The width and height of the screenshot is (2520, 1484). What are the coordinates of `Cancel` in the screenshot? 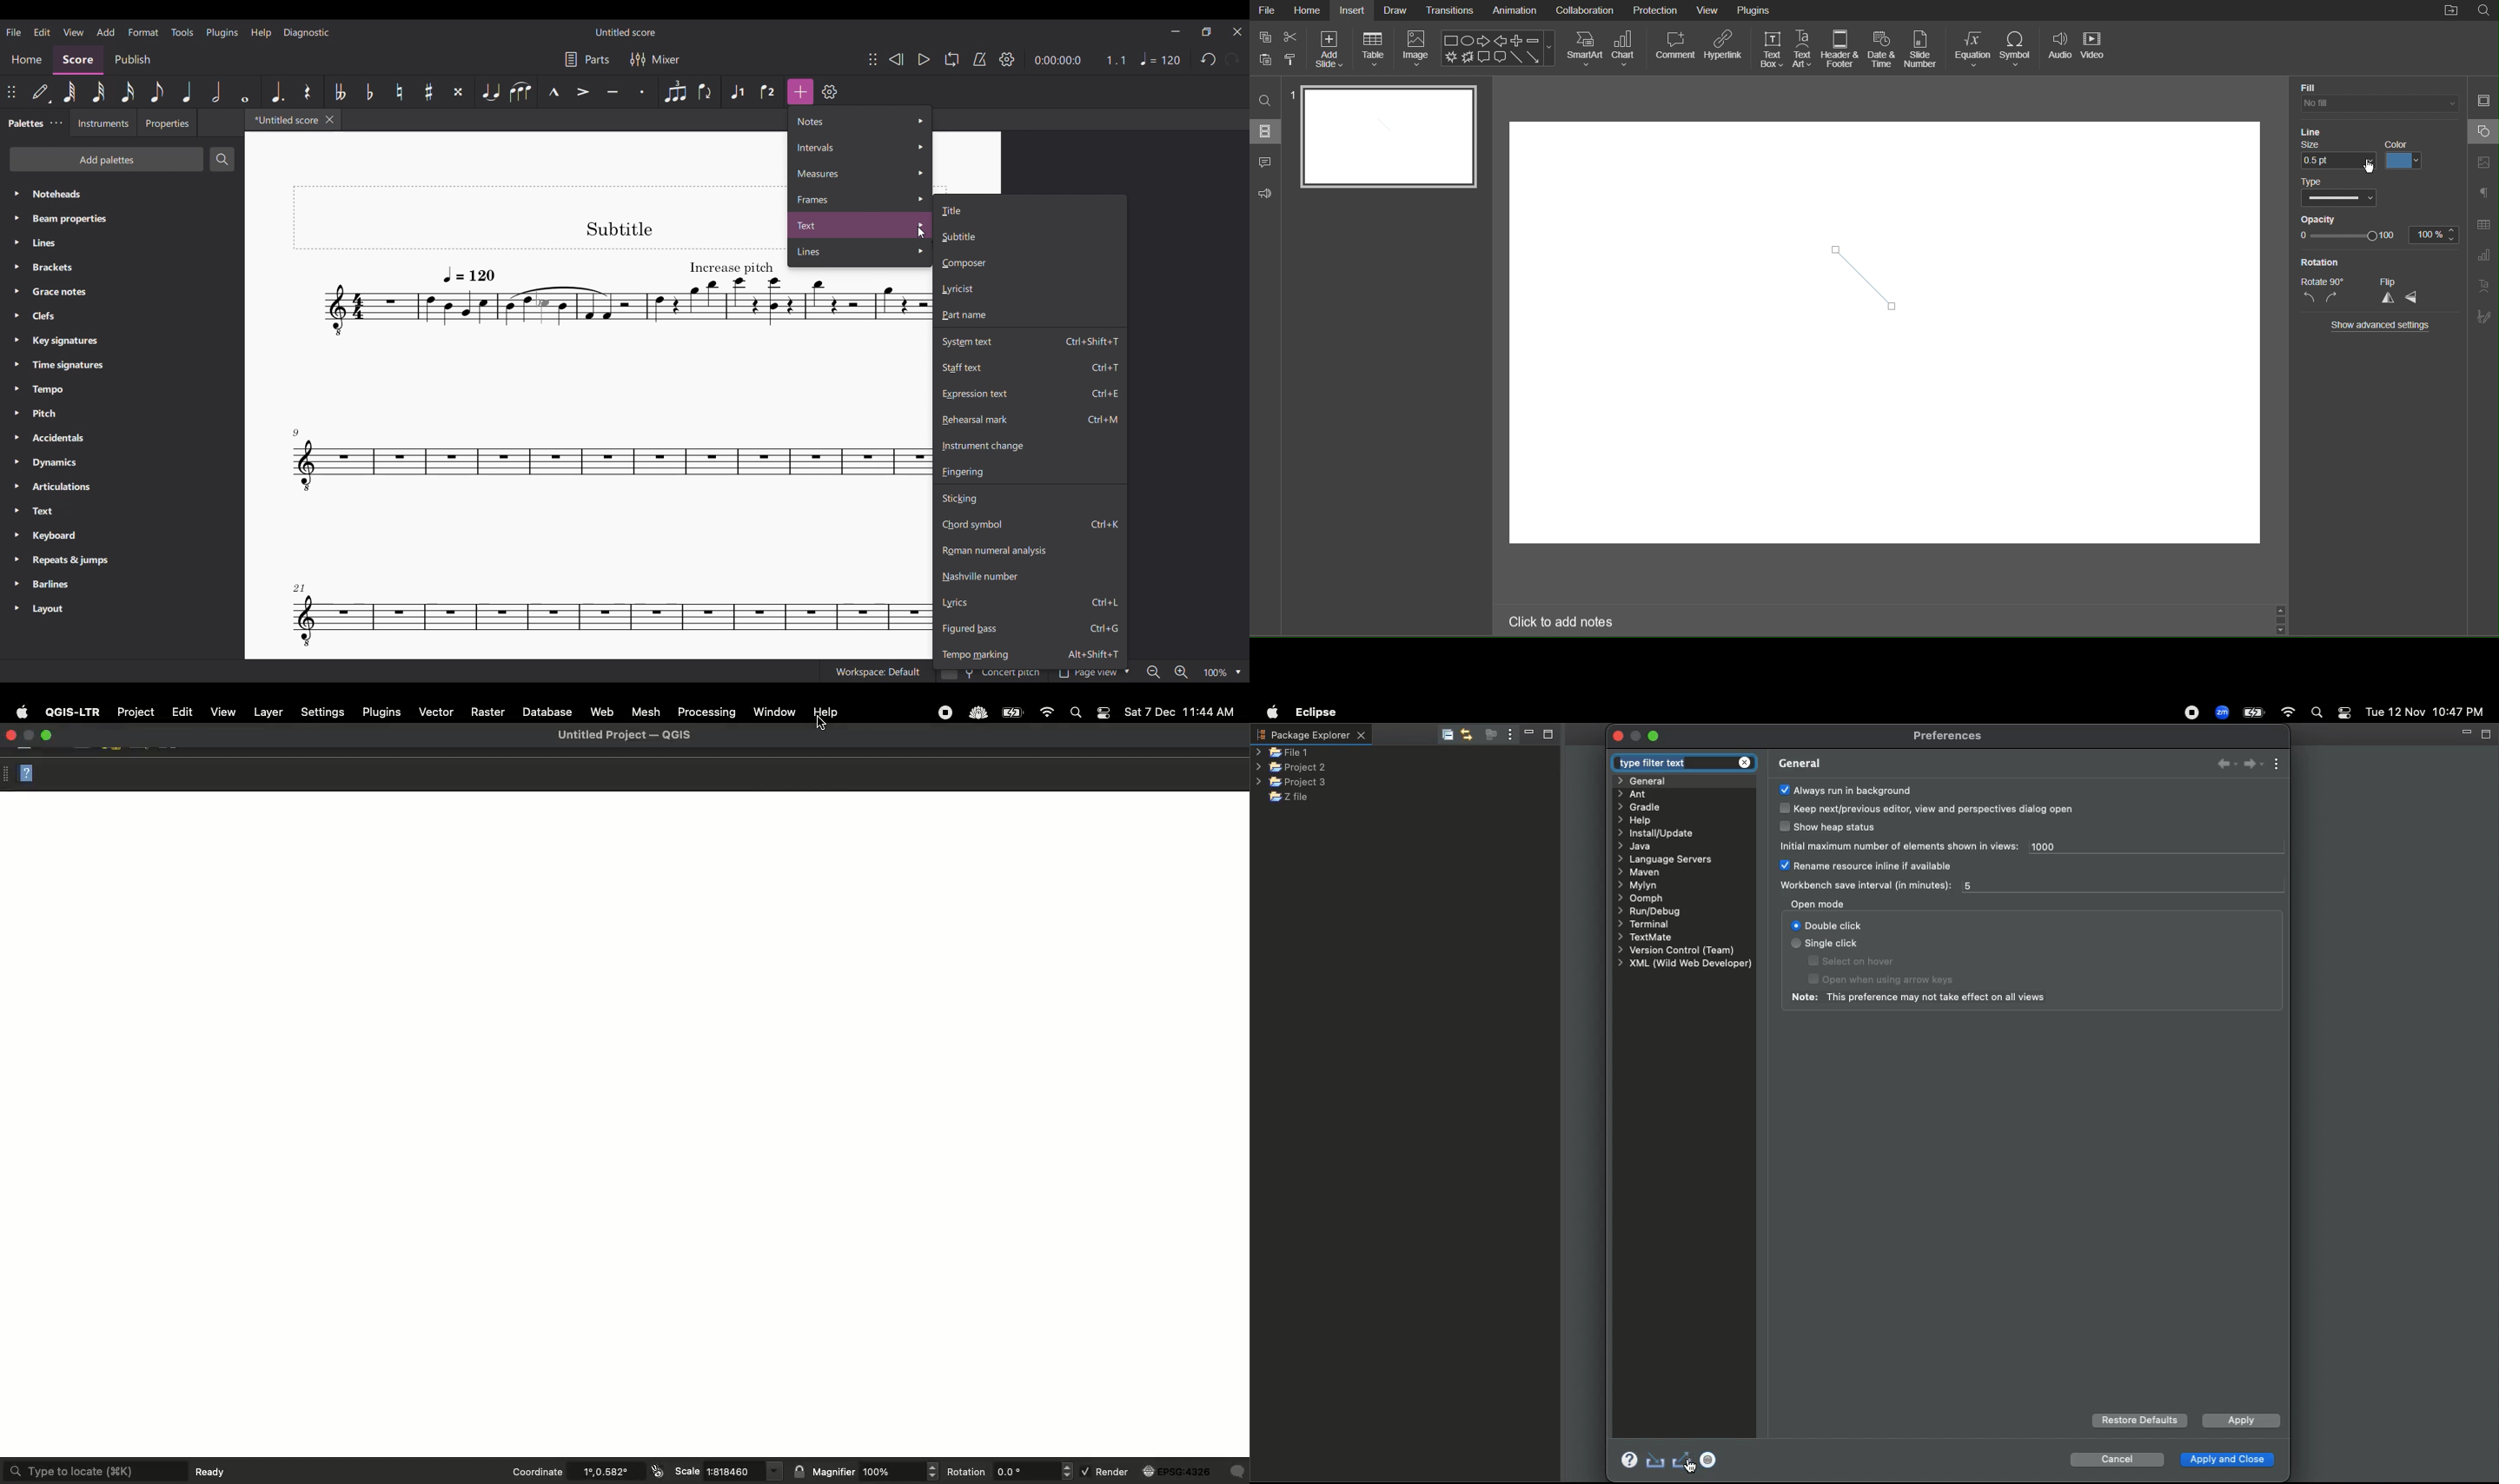 It's located at (2115, 1460).